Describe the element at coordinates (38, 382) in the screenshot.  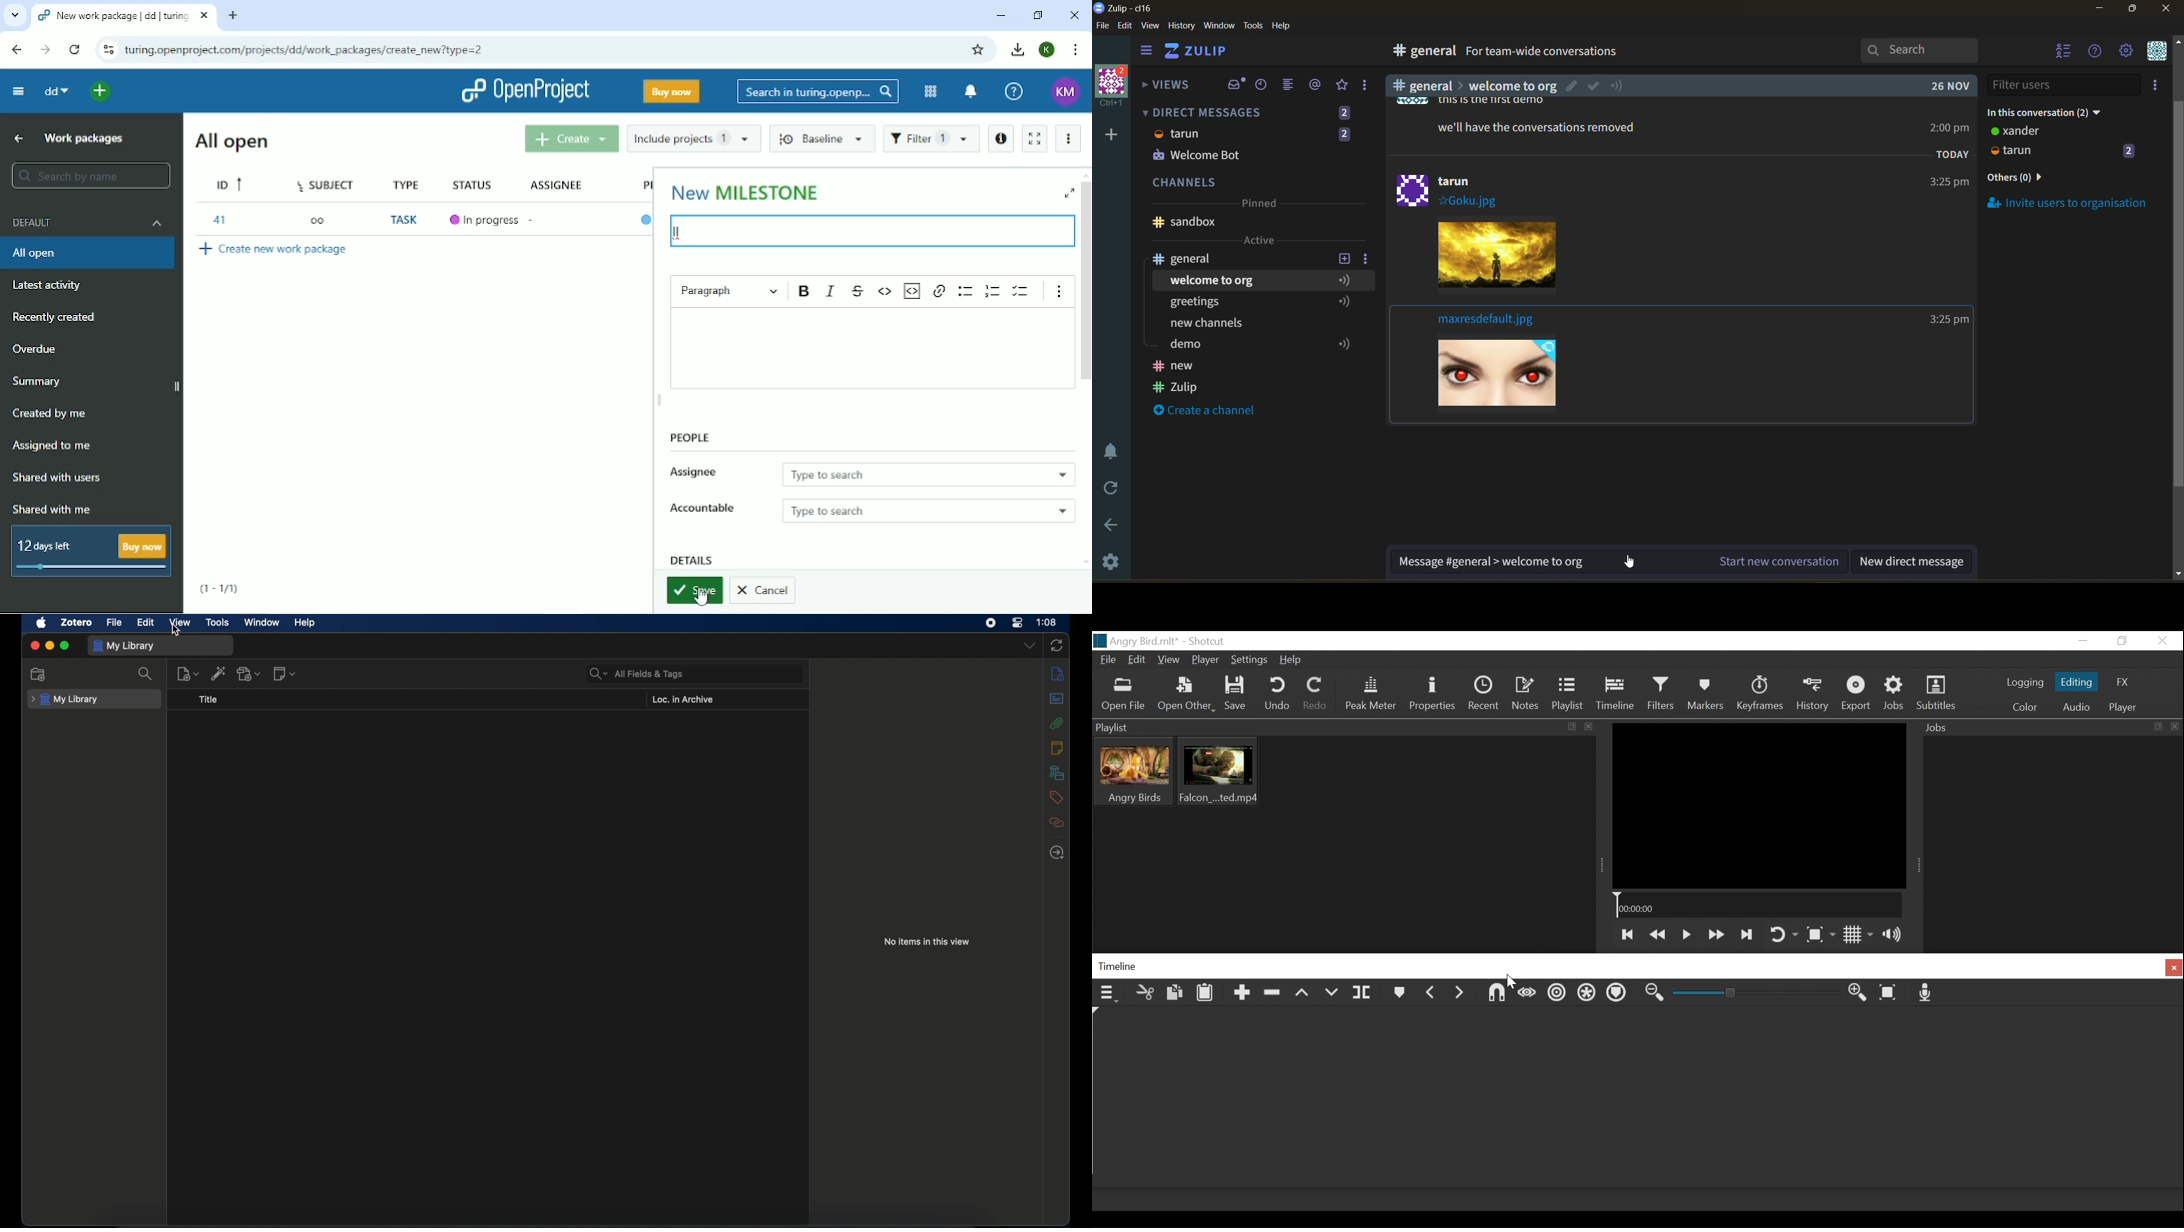
I see `Summary` at that location.